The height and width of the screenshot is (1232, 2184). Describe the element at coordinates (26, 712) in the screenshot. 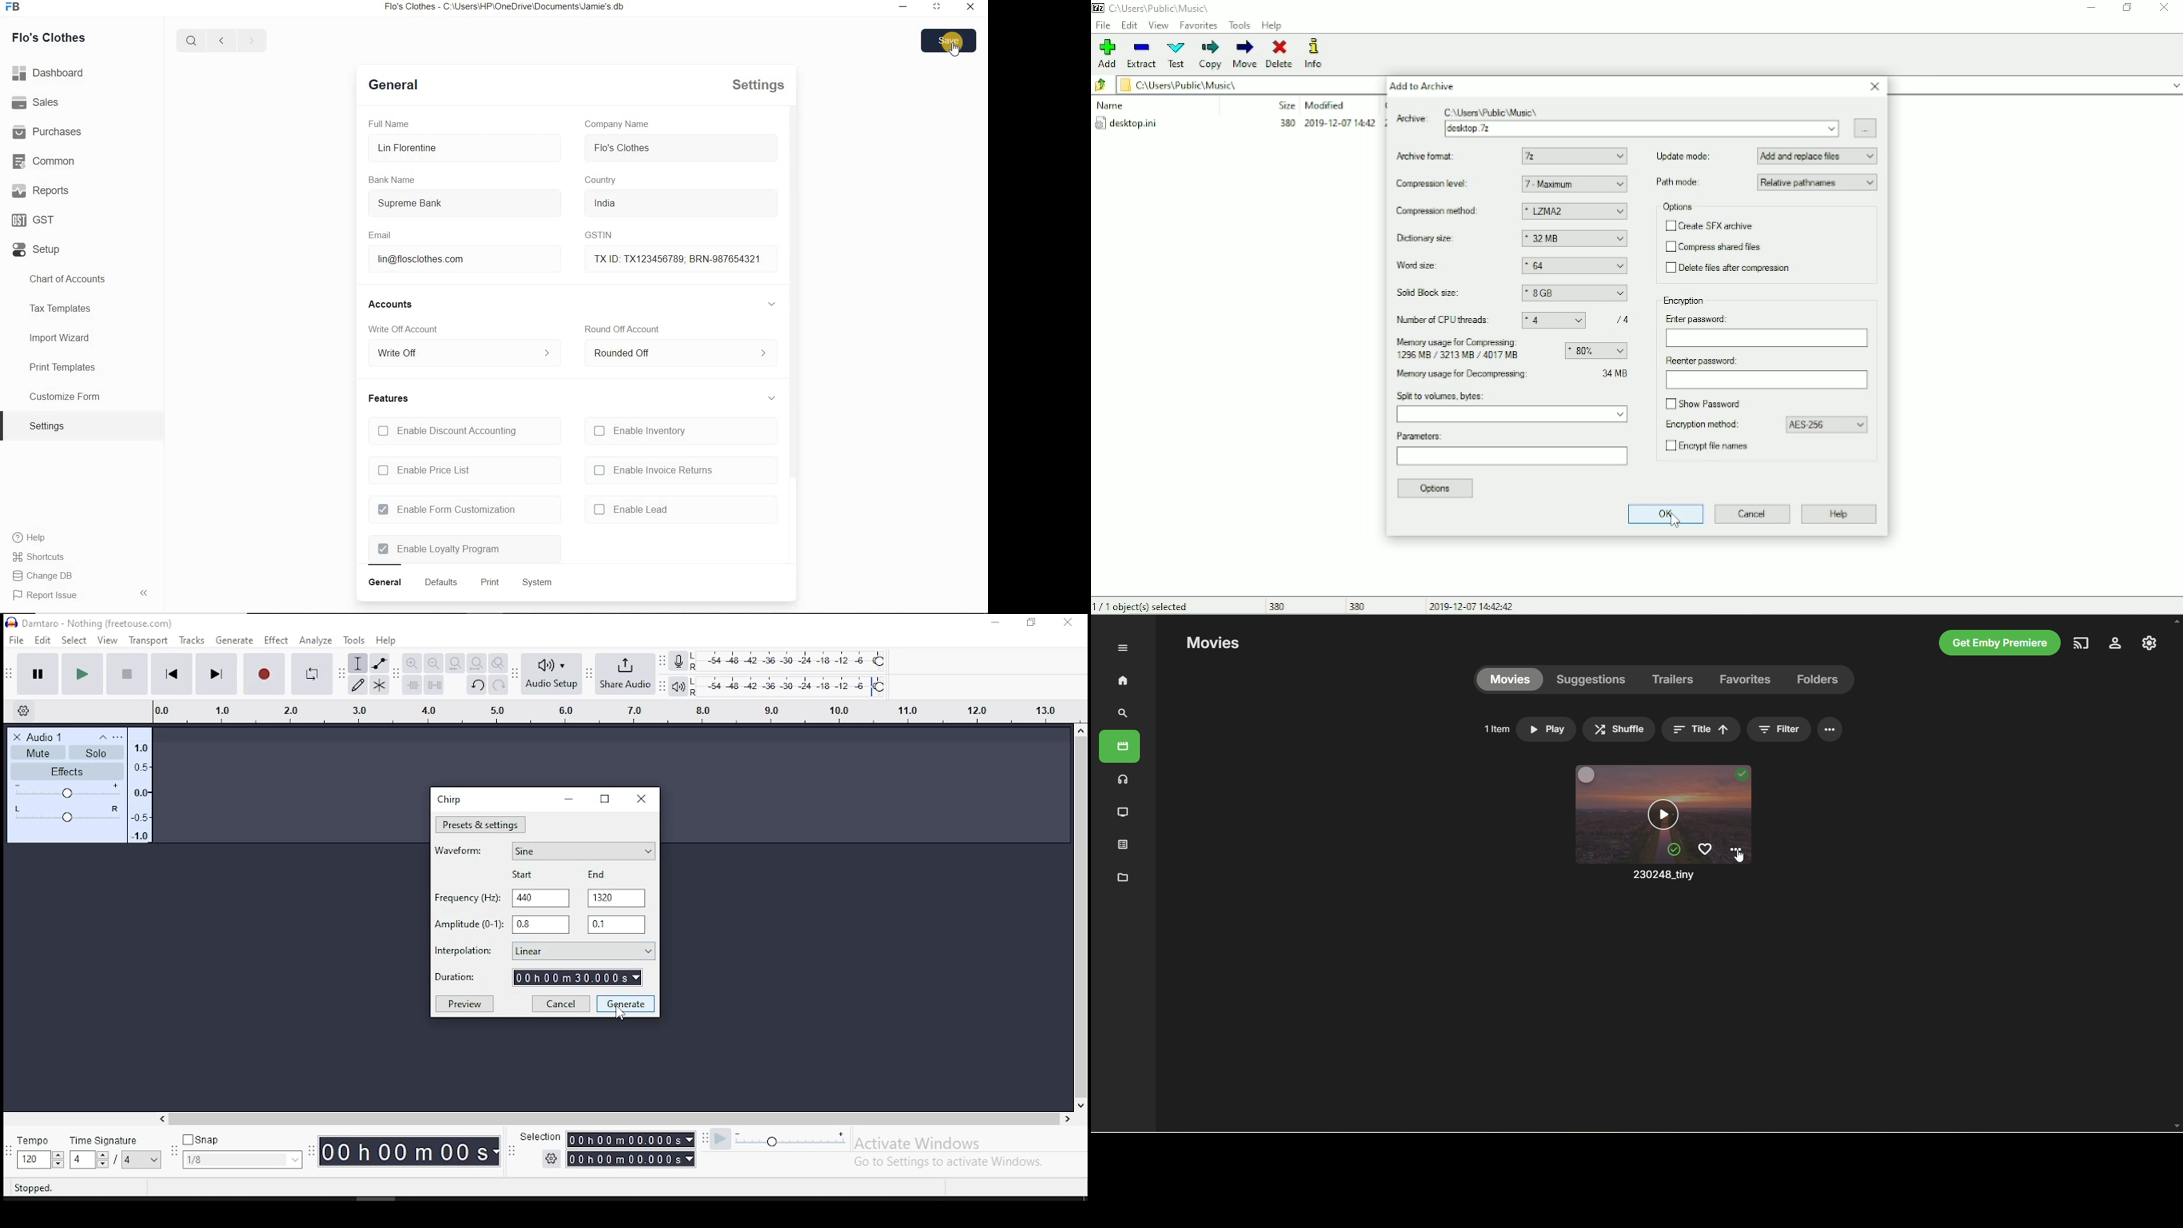

I see `timeline settings` at that location.